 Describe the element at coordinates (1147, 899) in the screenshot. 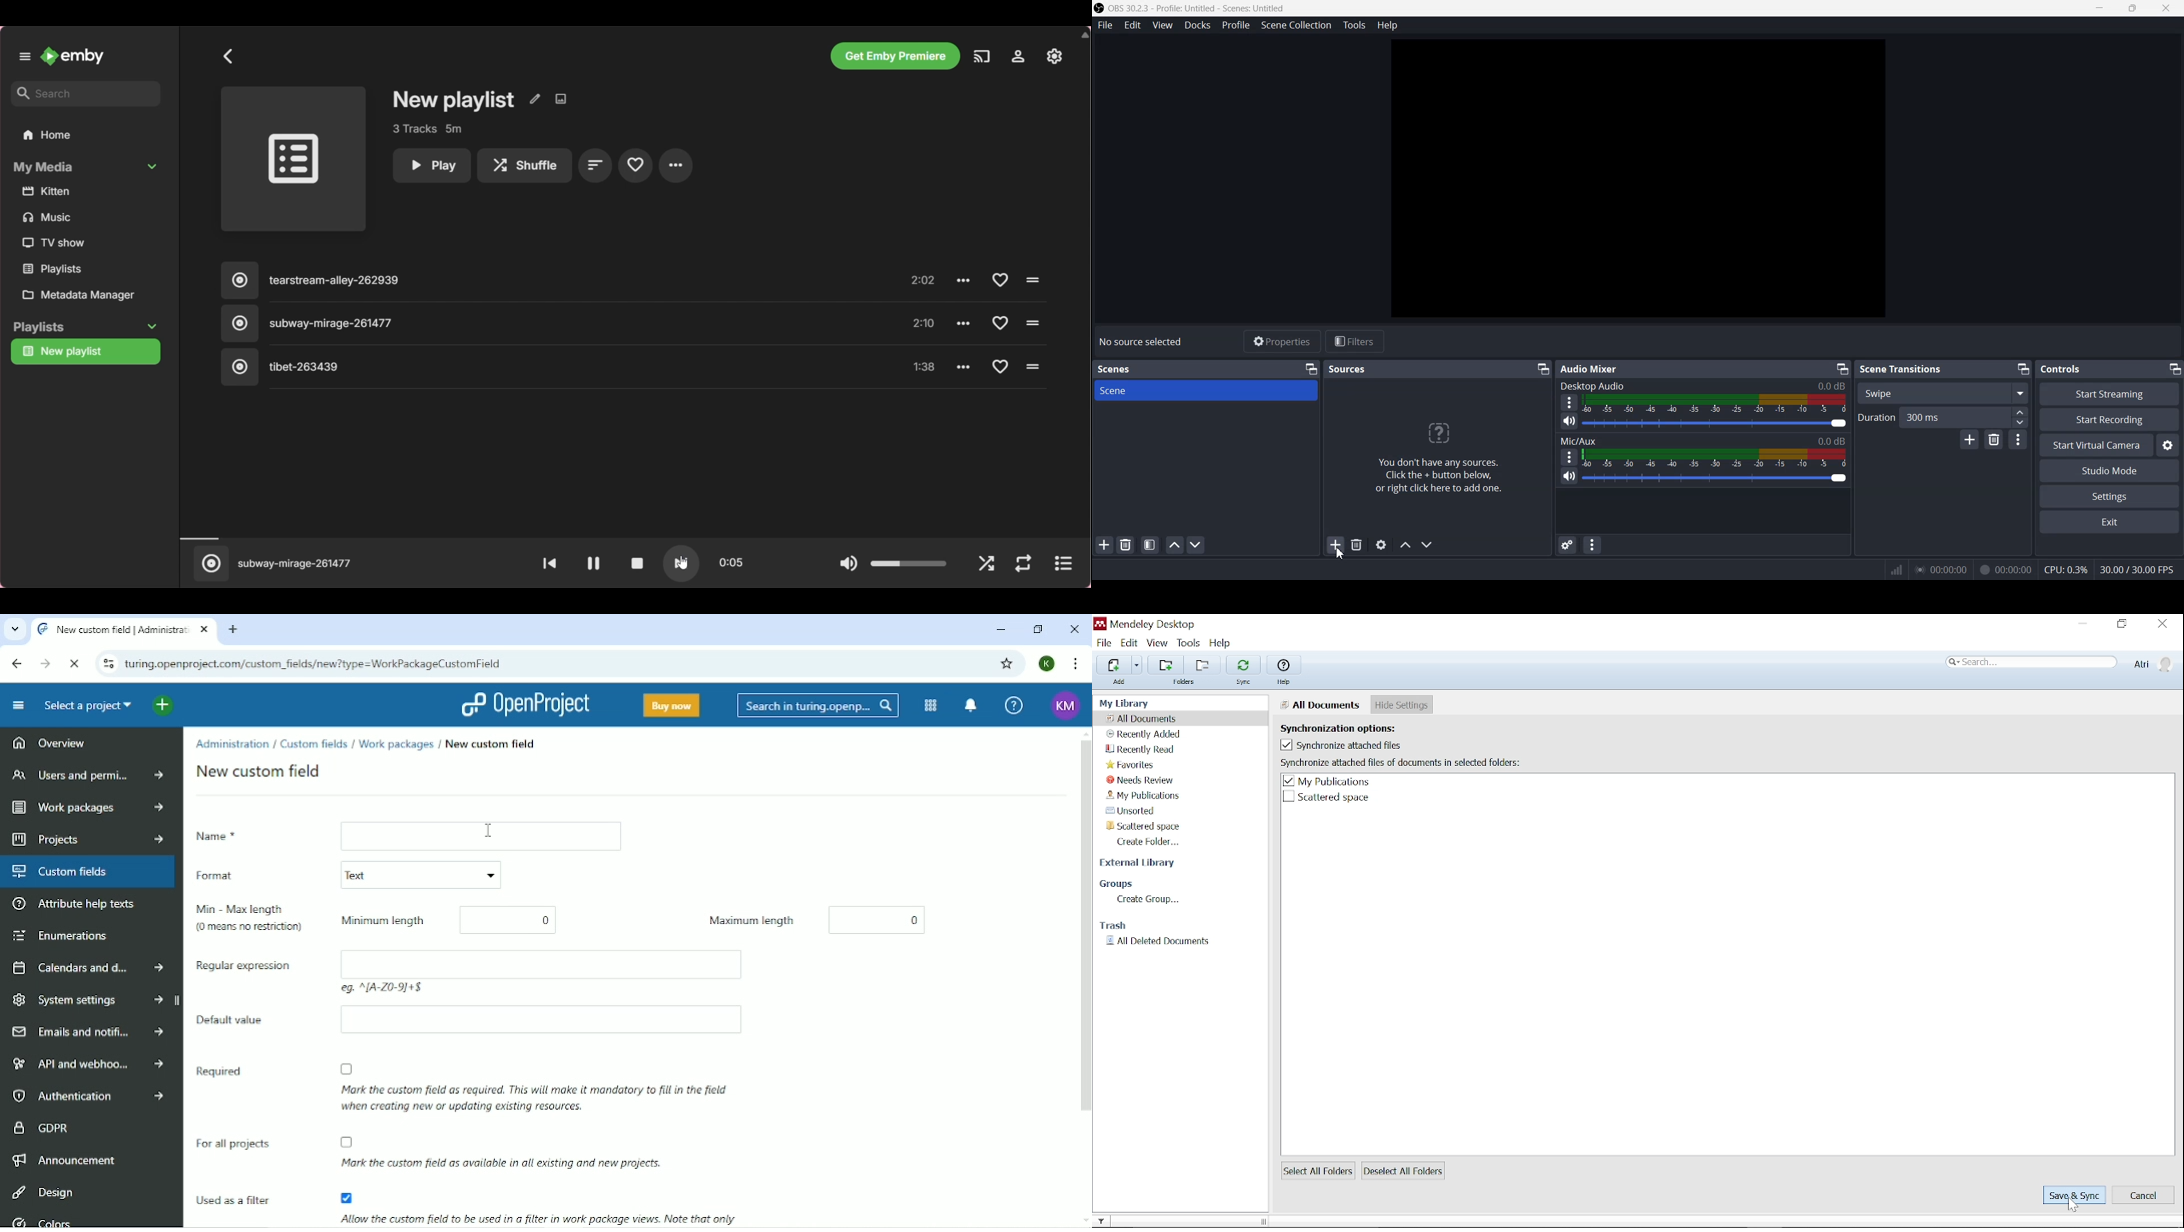

I see `Create Group` at that location.